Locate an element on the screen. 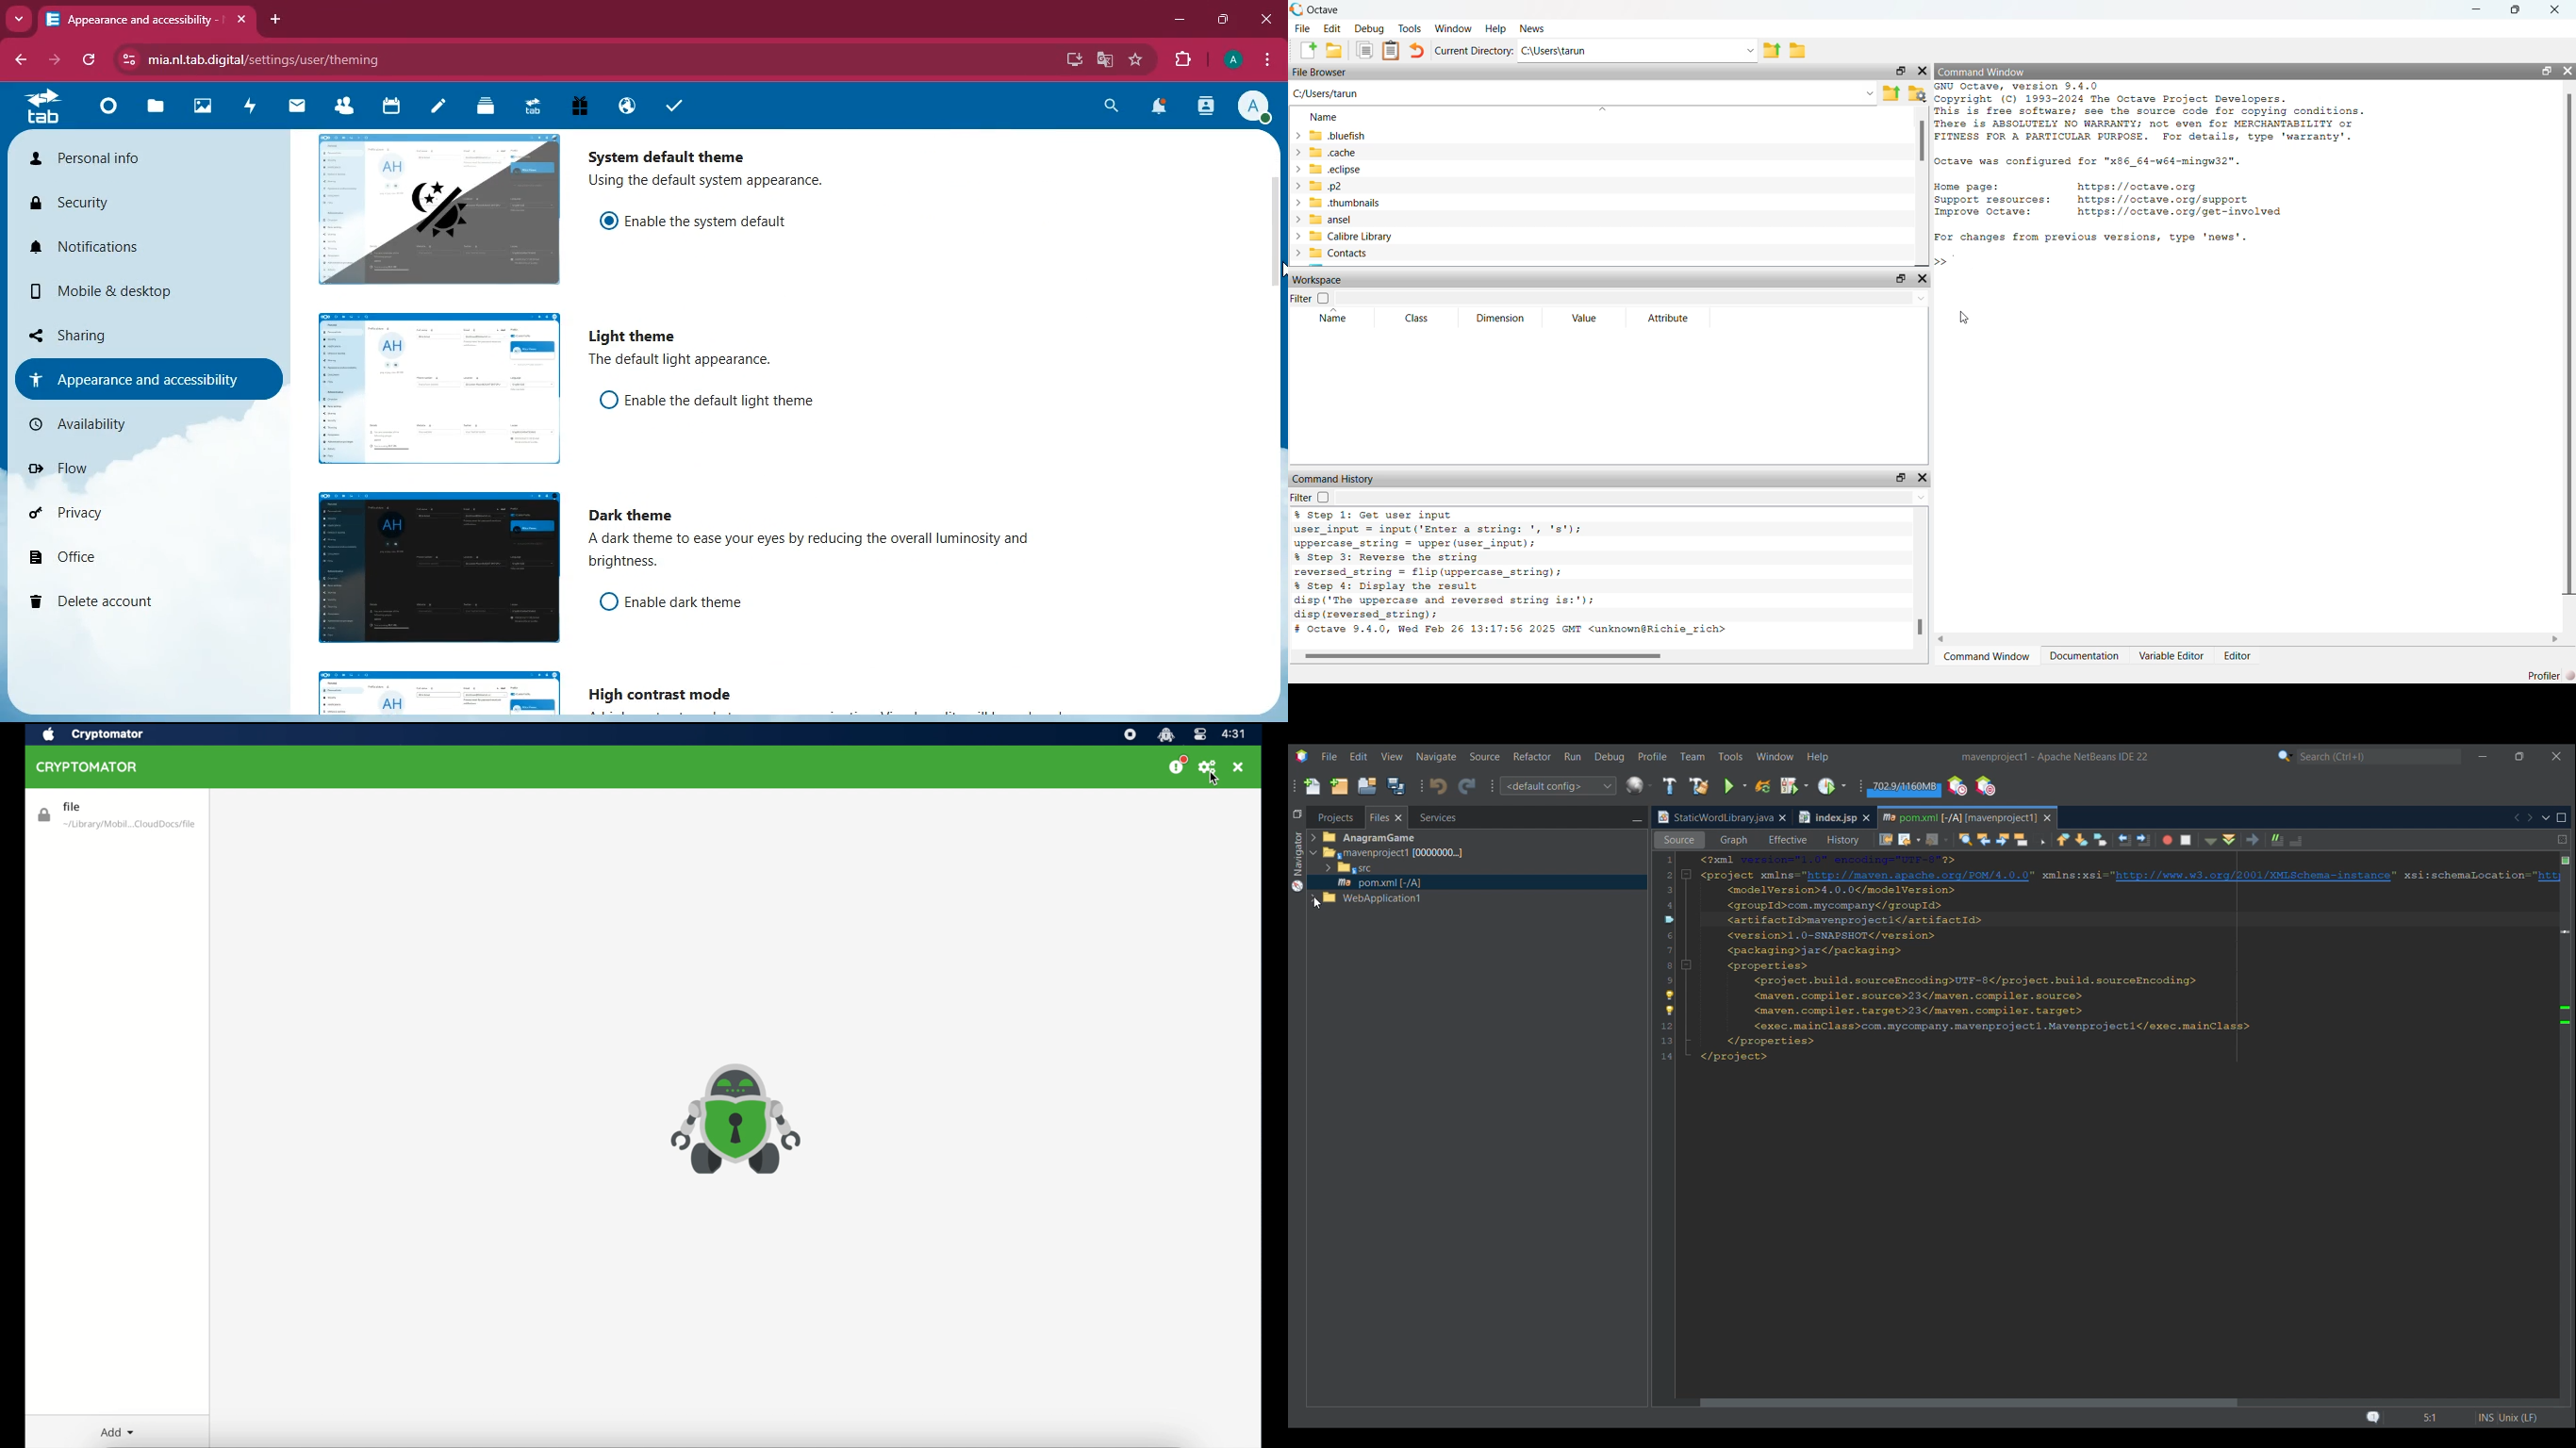 This screenshot has height=1456, width=2576. calendar is located at coordinates (391, 107).